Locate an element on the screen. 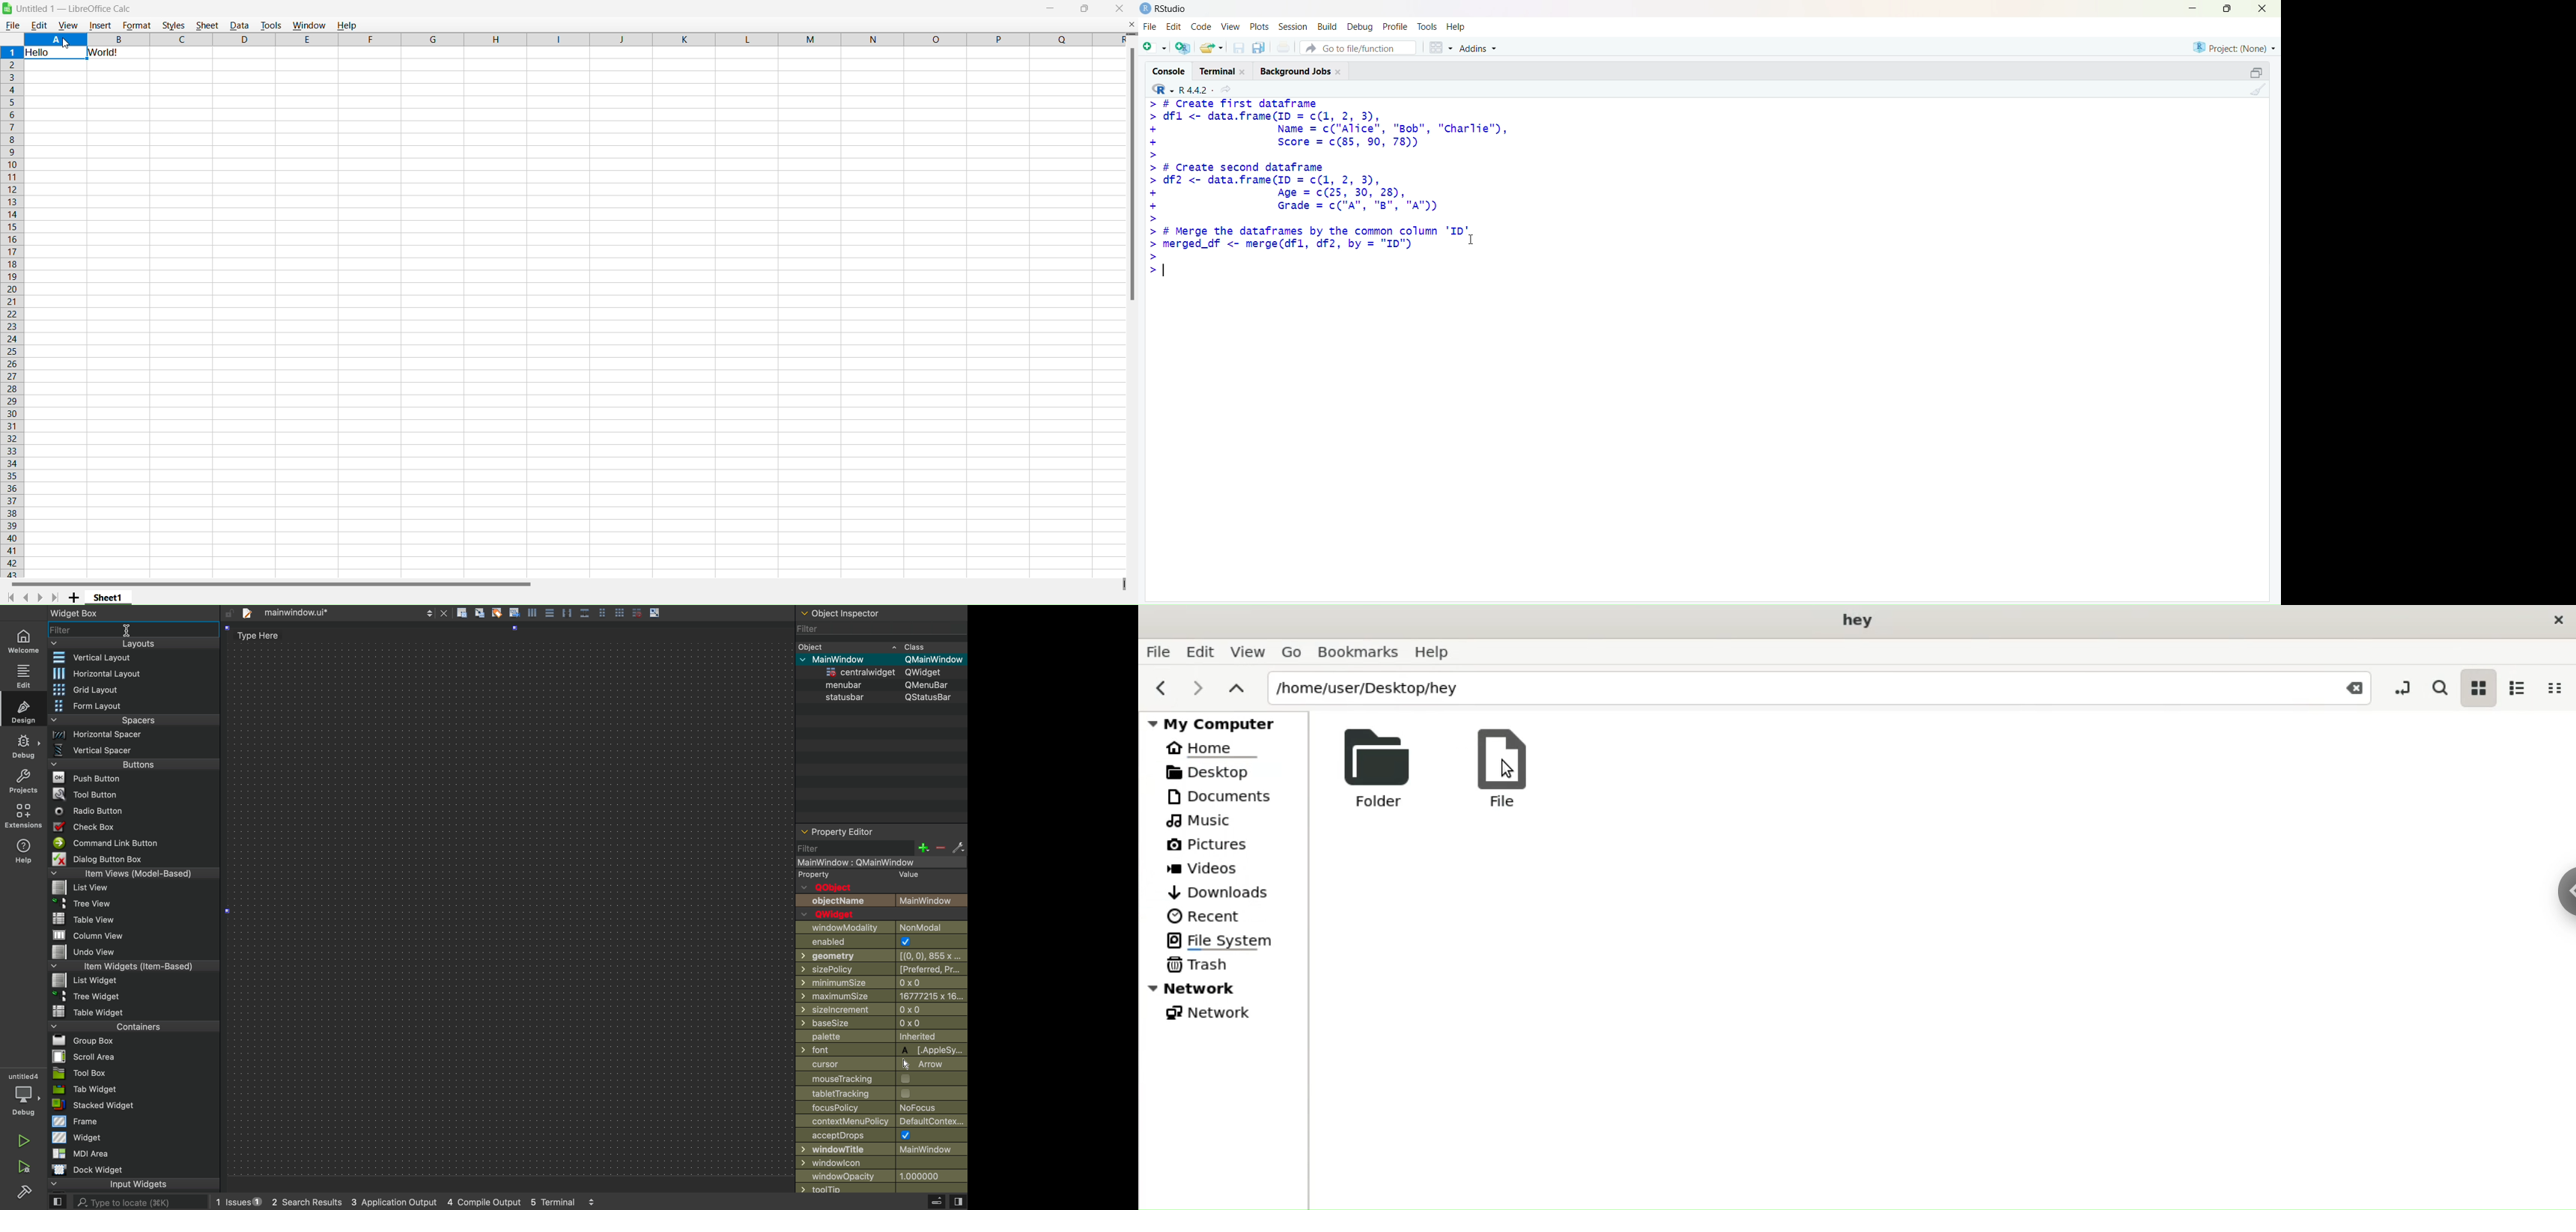  Console is located at coordinates (1169, 70).